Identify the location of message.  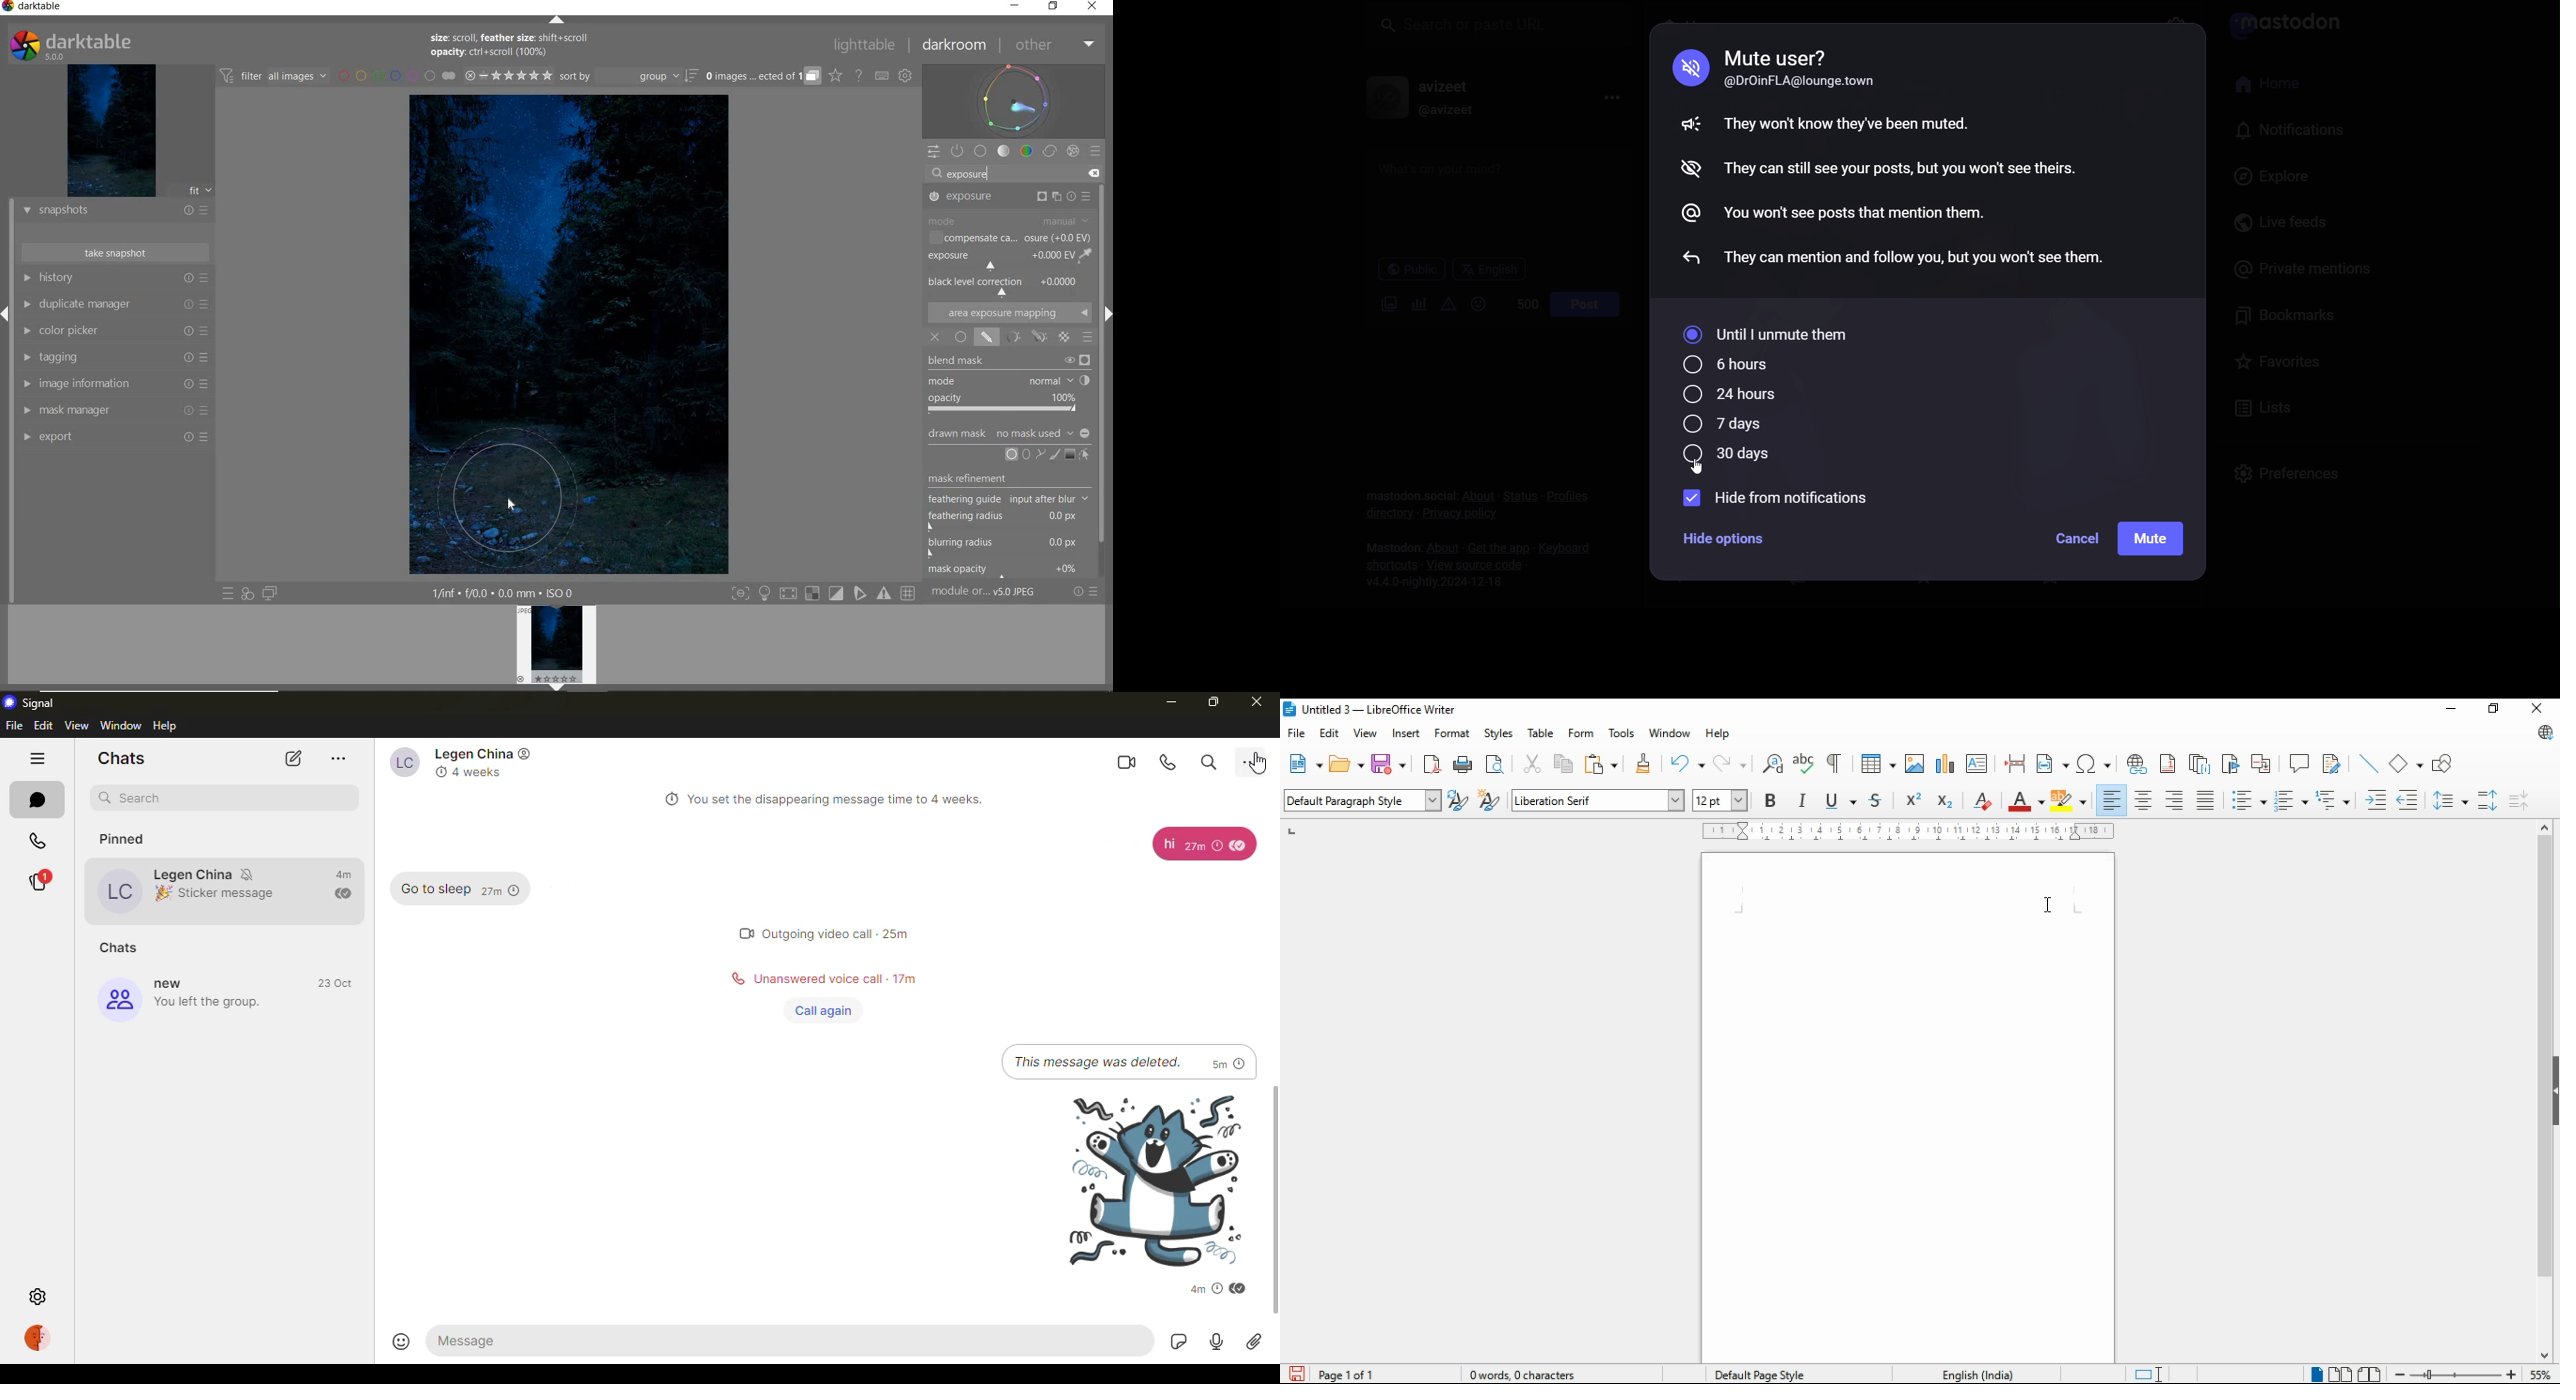
(1164, 845).